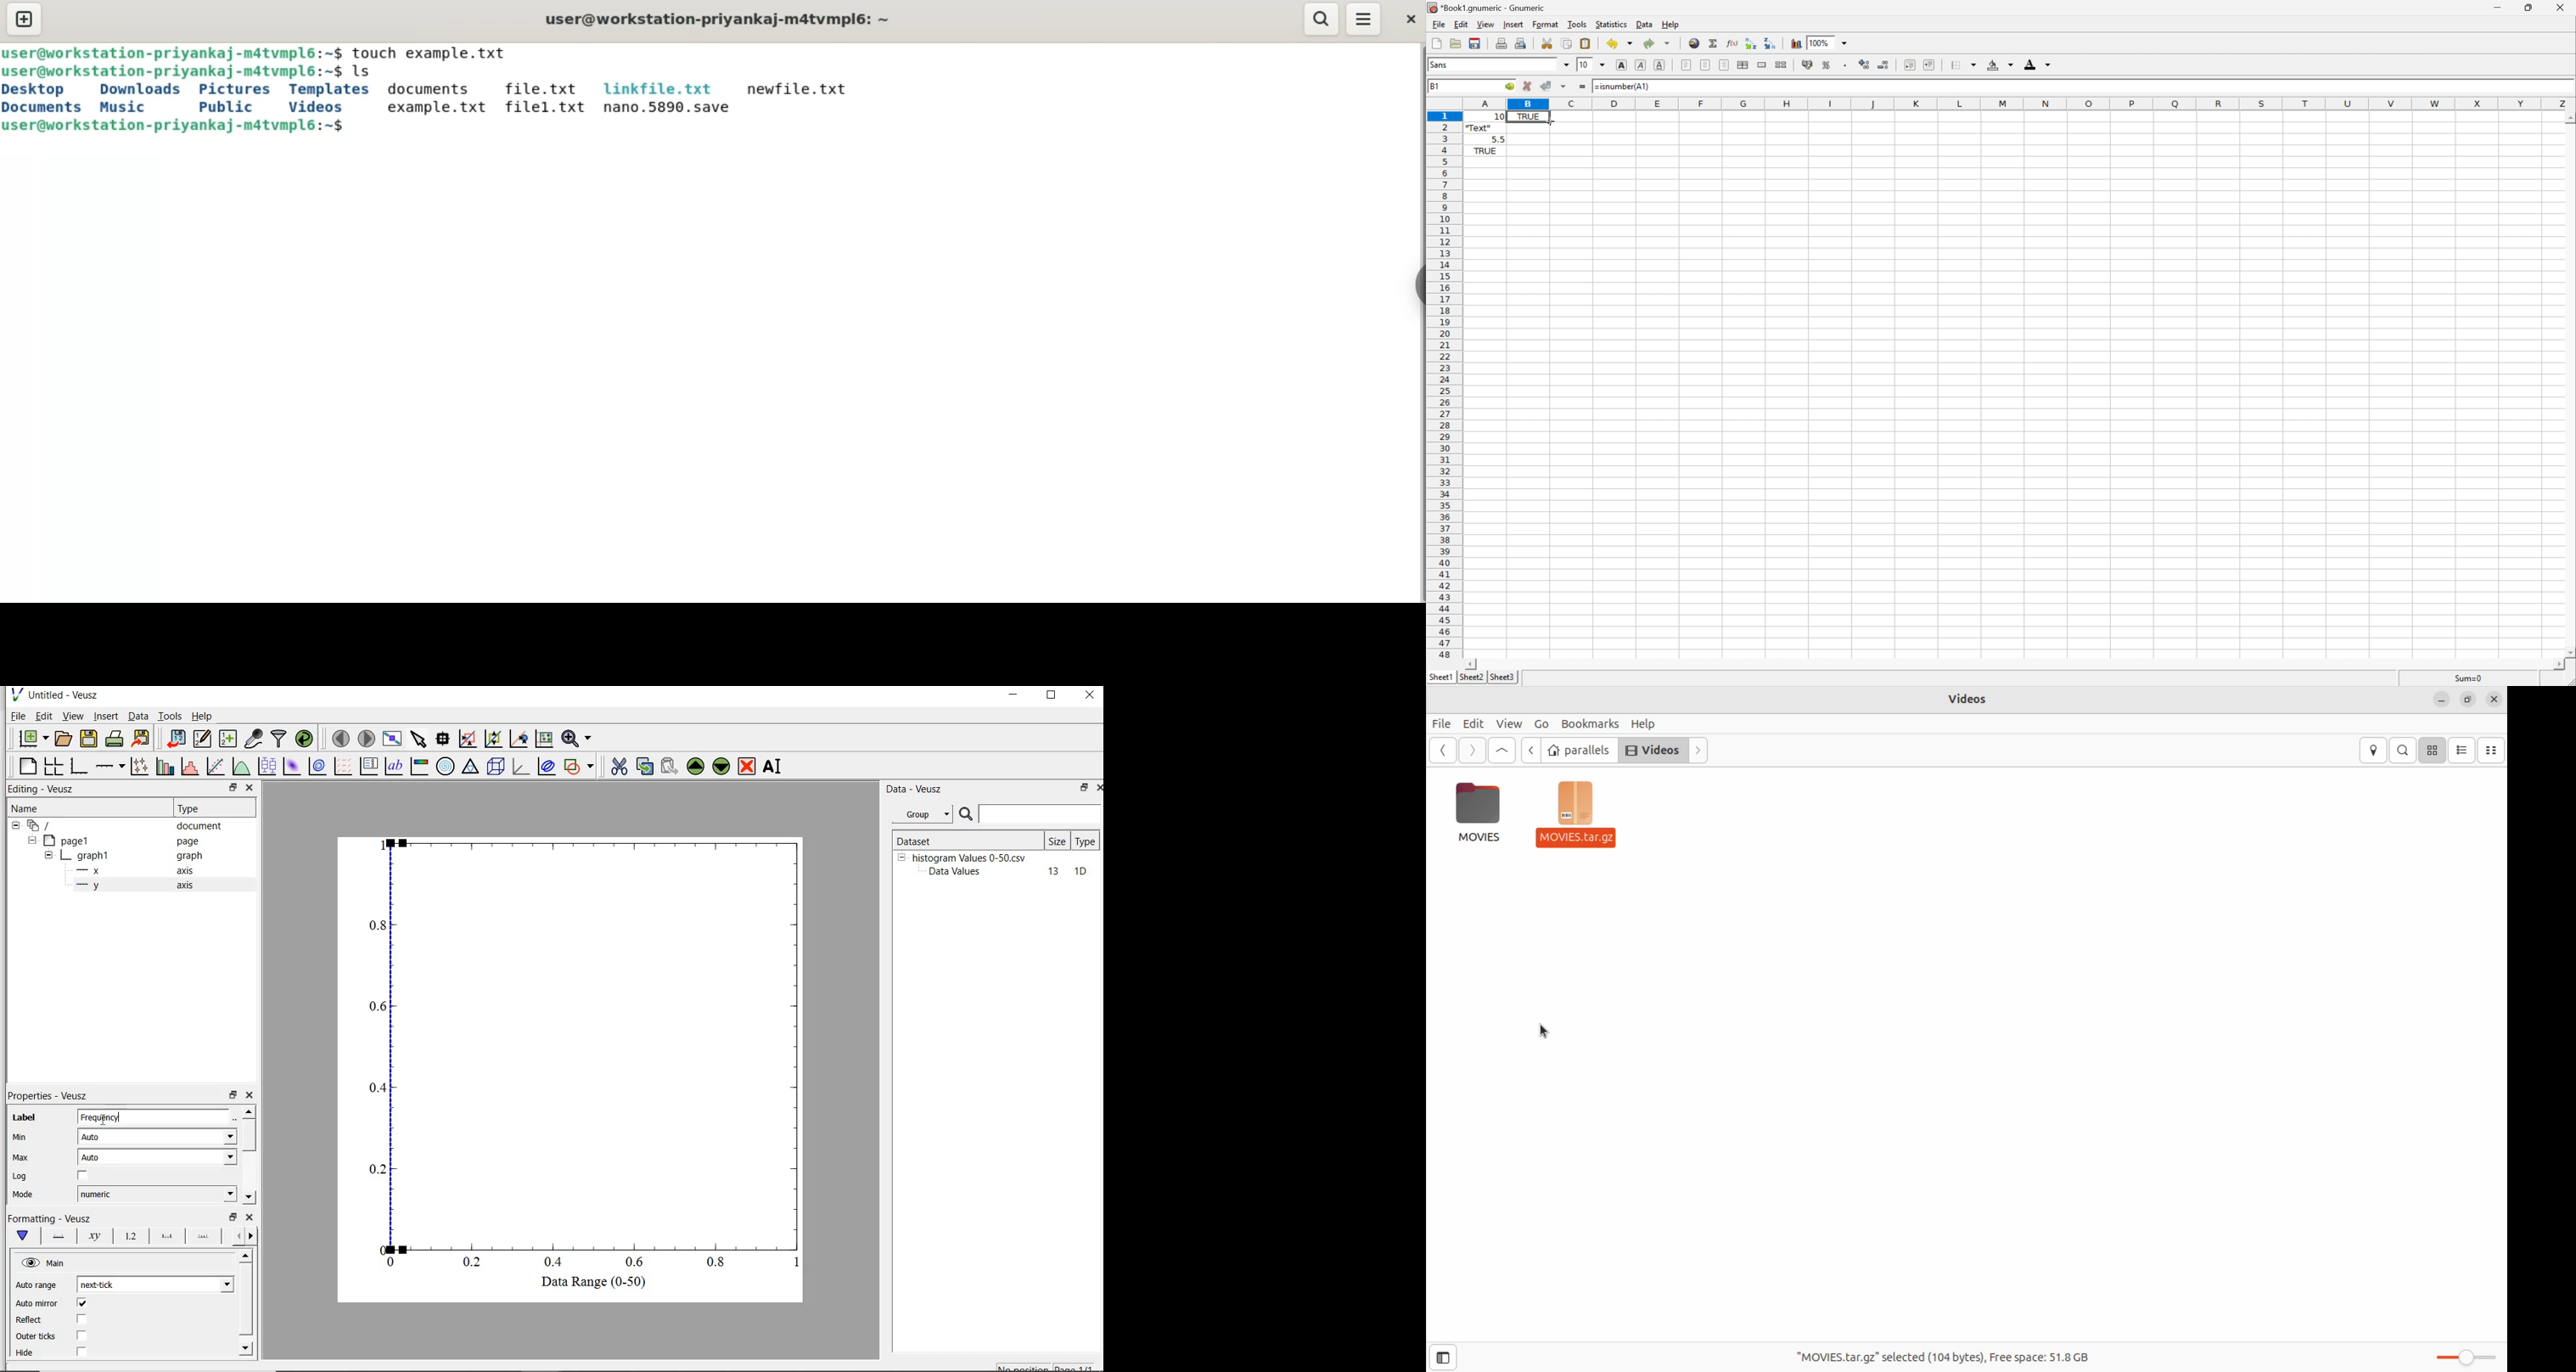 This screenshot has width=2576, height=1372. What do you see at coordinates (248, 1111) in the screenshot?
I see `move up` at bounding box center [248, 1111].